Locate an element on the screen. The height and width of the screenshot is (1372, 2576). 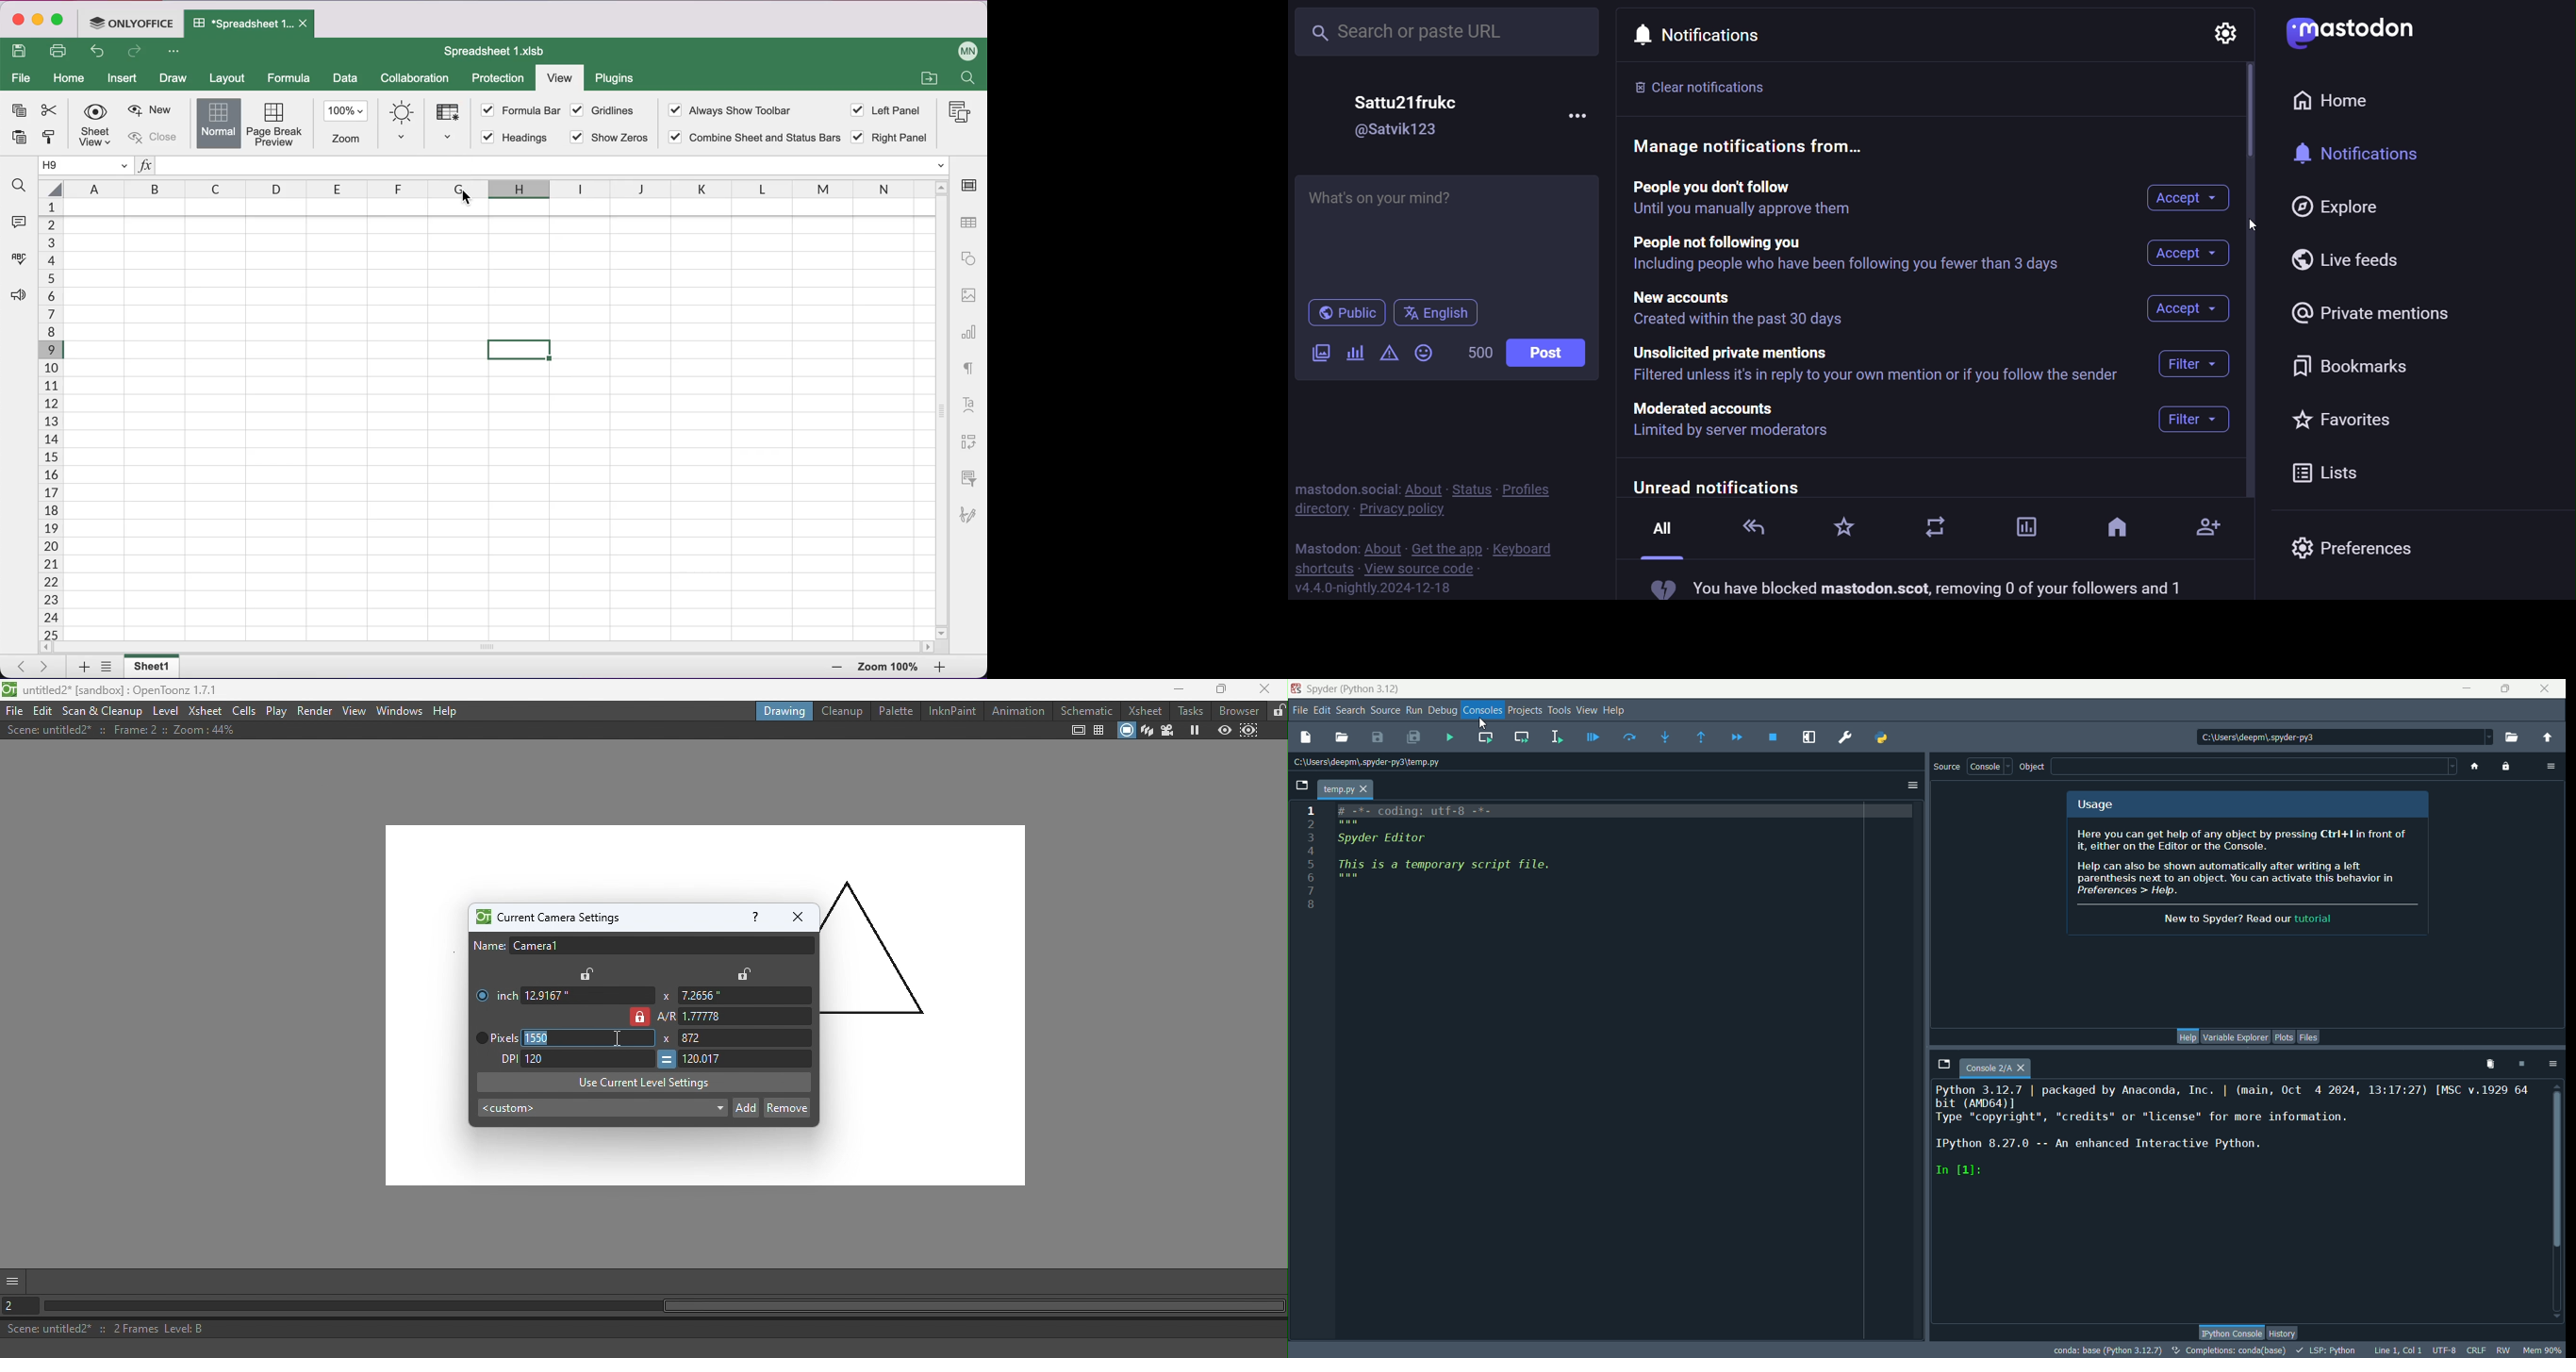
mastodon social is located at coordinates (1345, 487).